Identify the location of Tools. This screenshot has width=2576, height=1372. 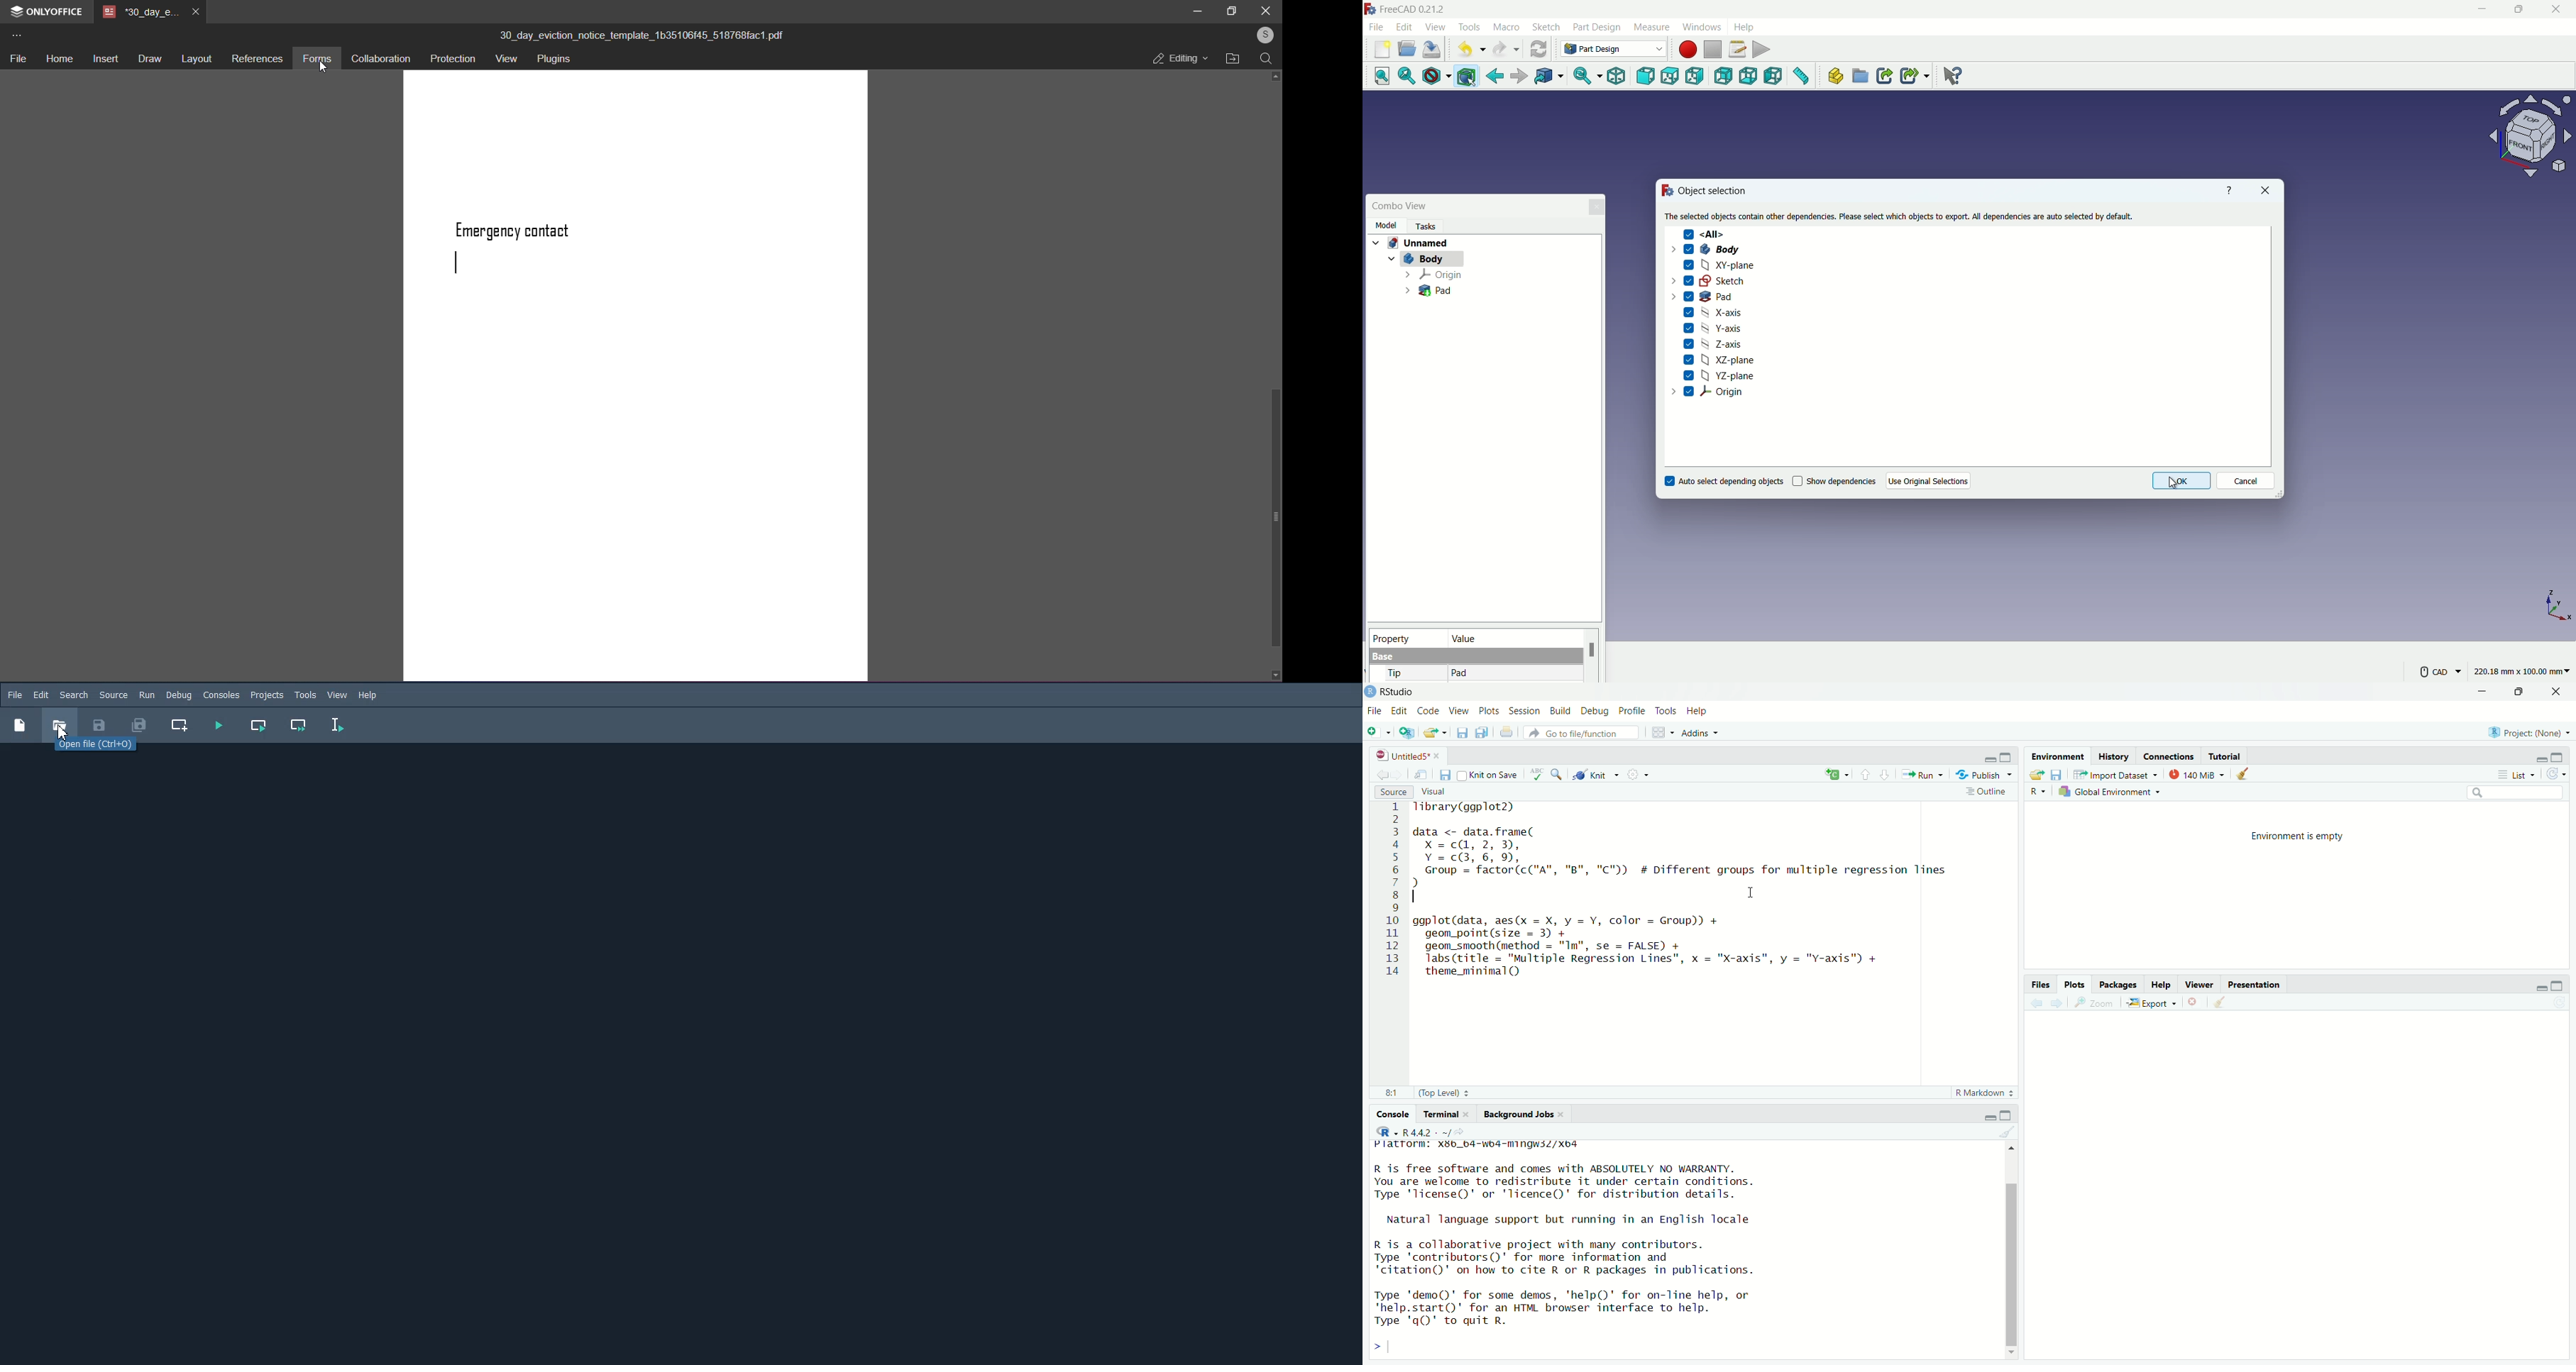
(305, 695).